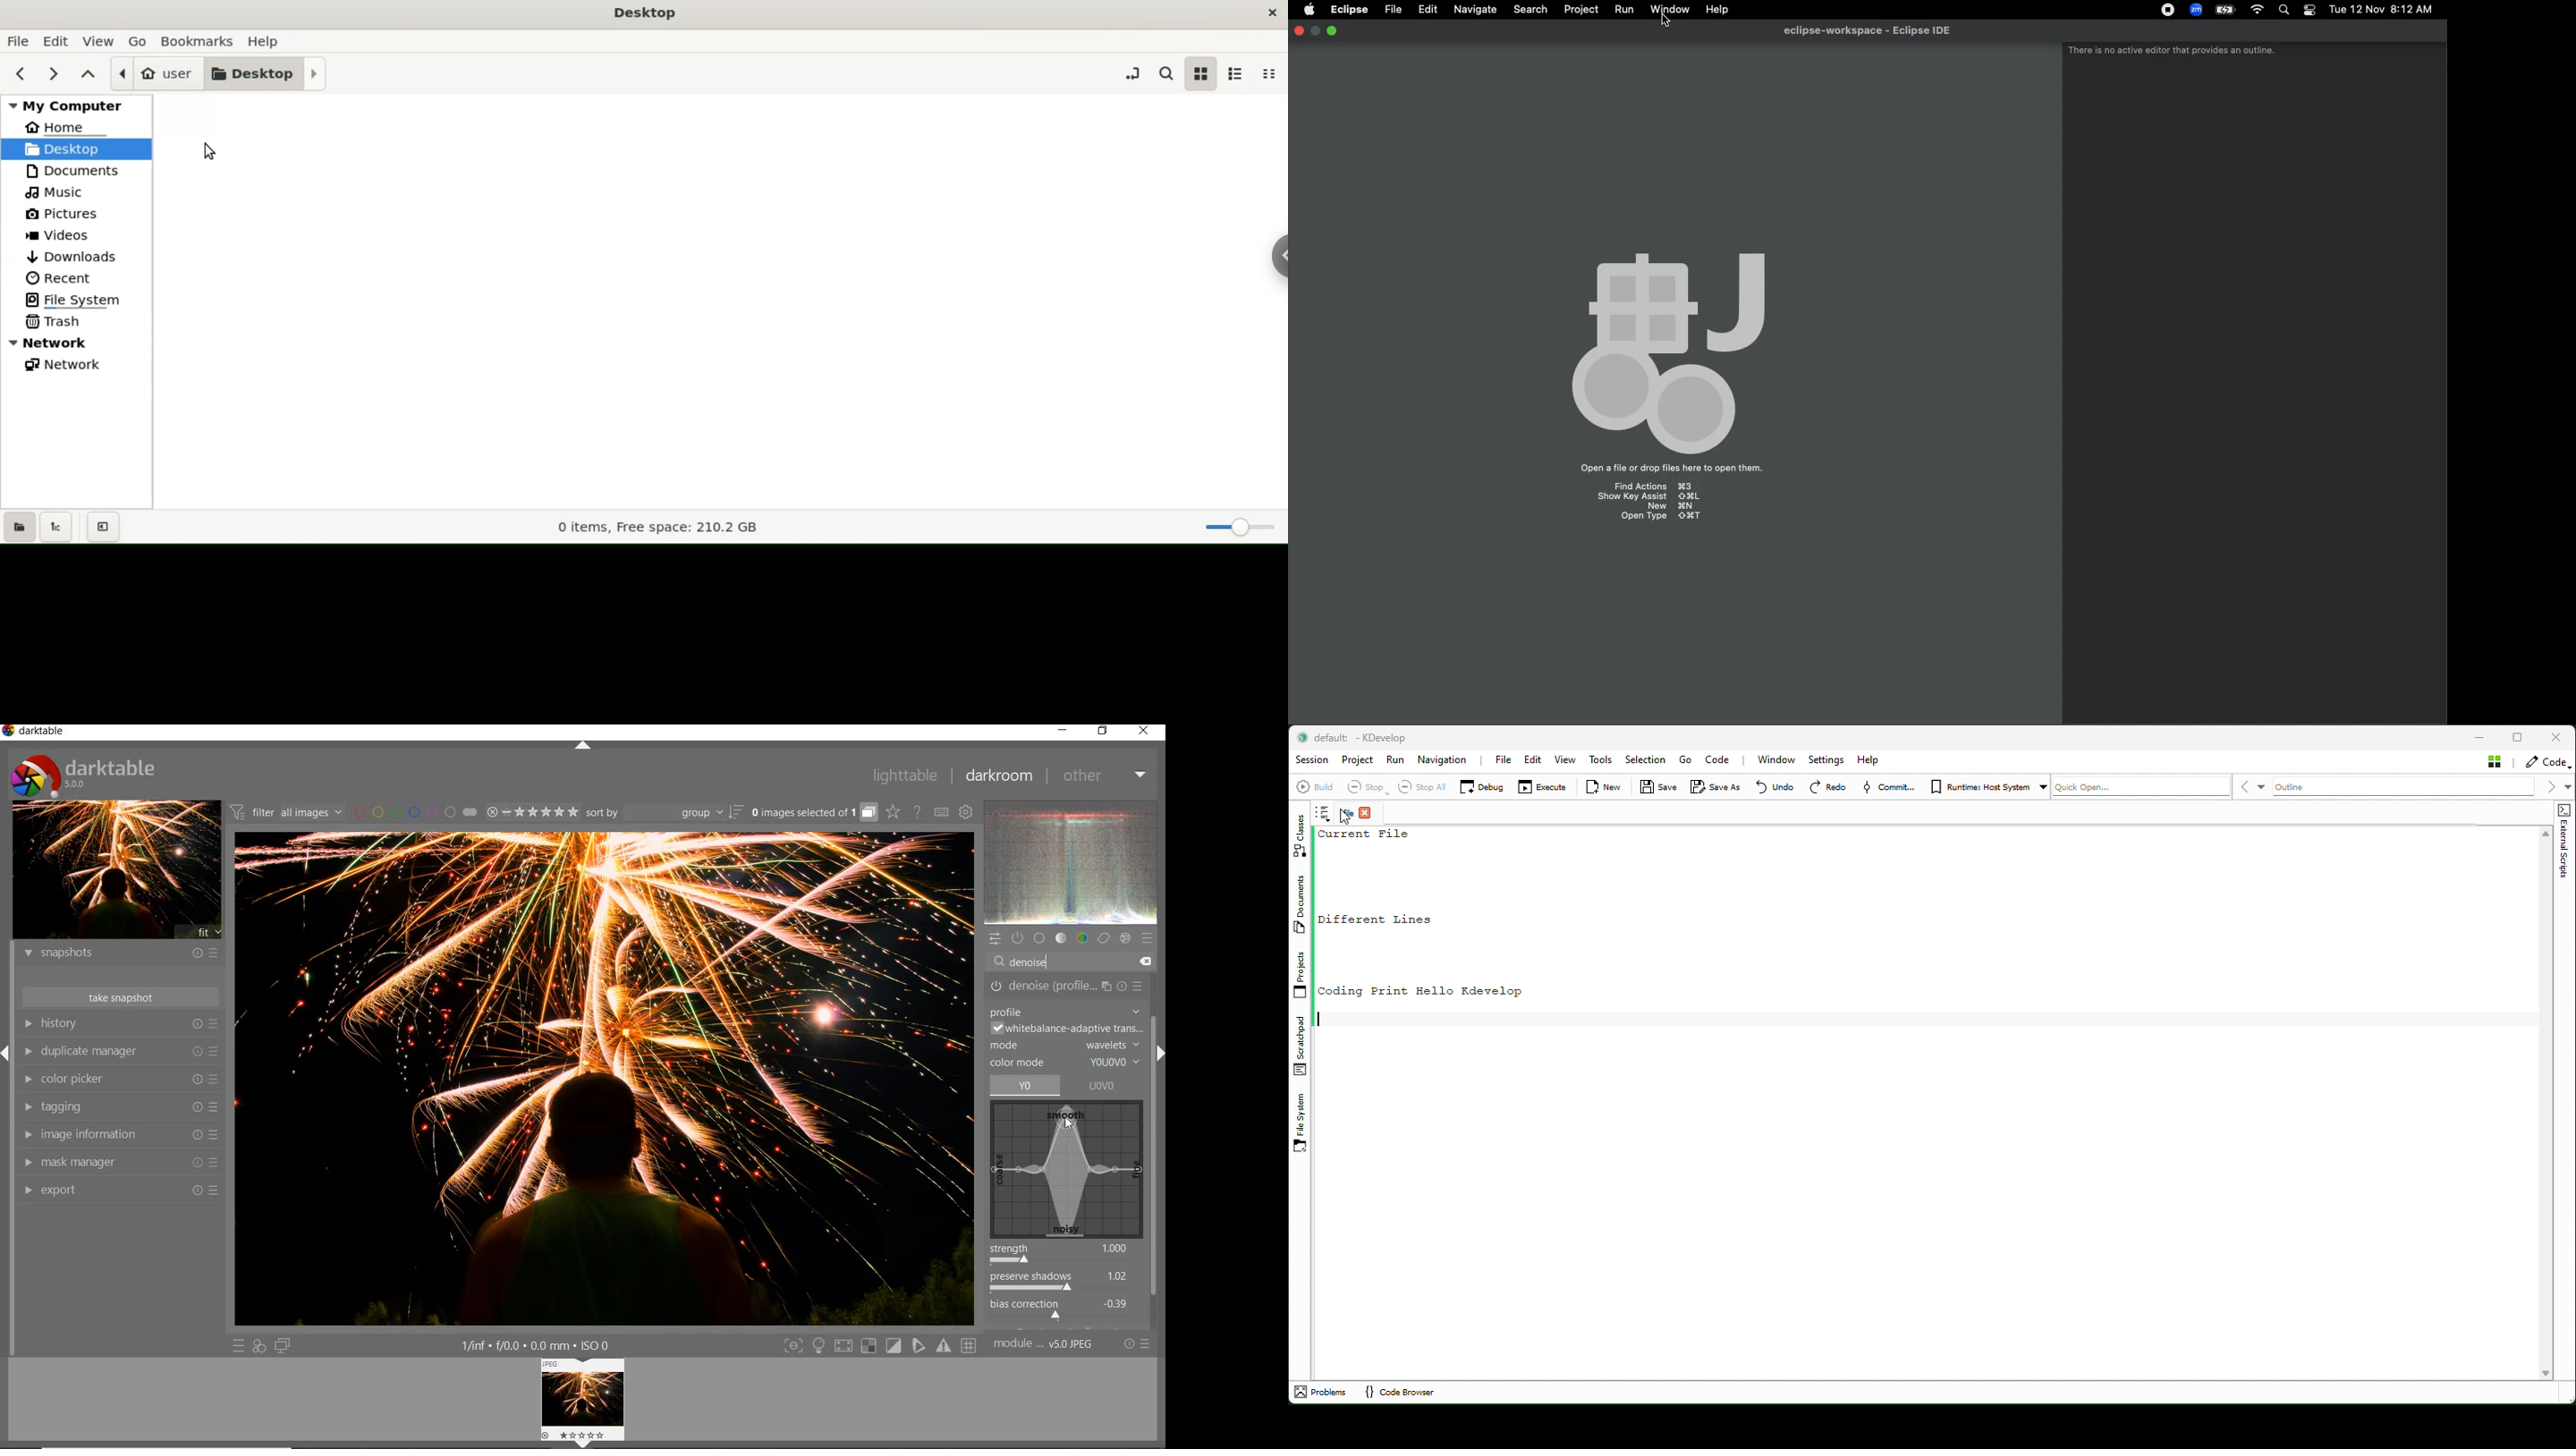  What do you see at coordinates (264, 41) in the screenshot?
I see `help` at bounding box center [264, 41].